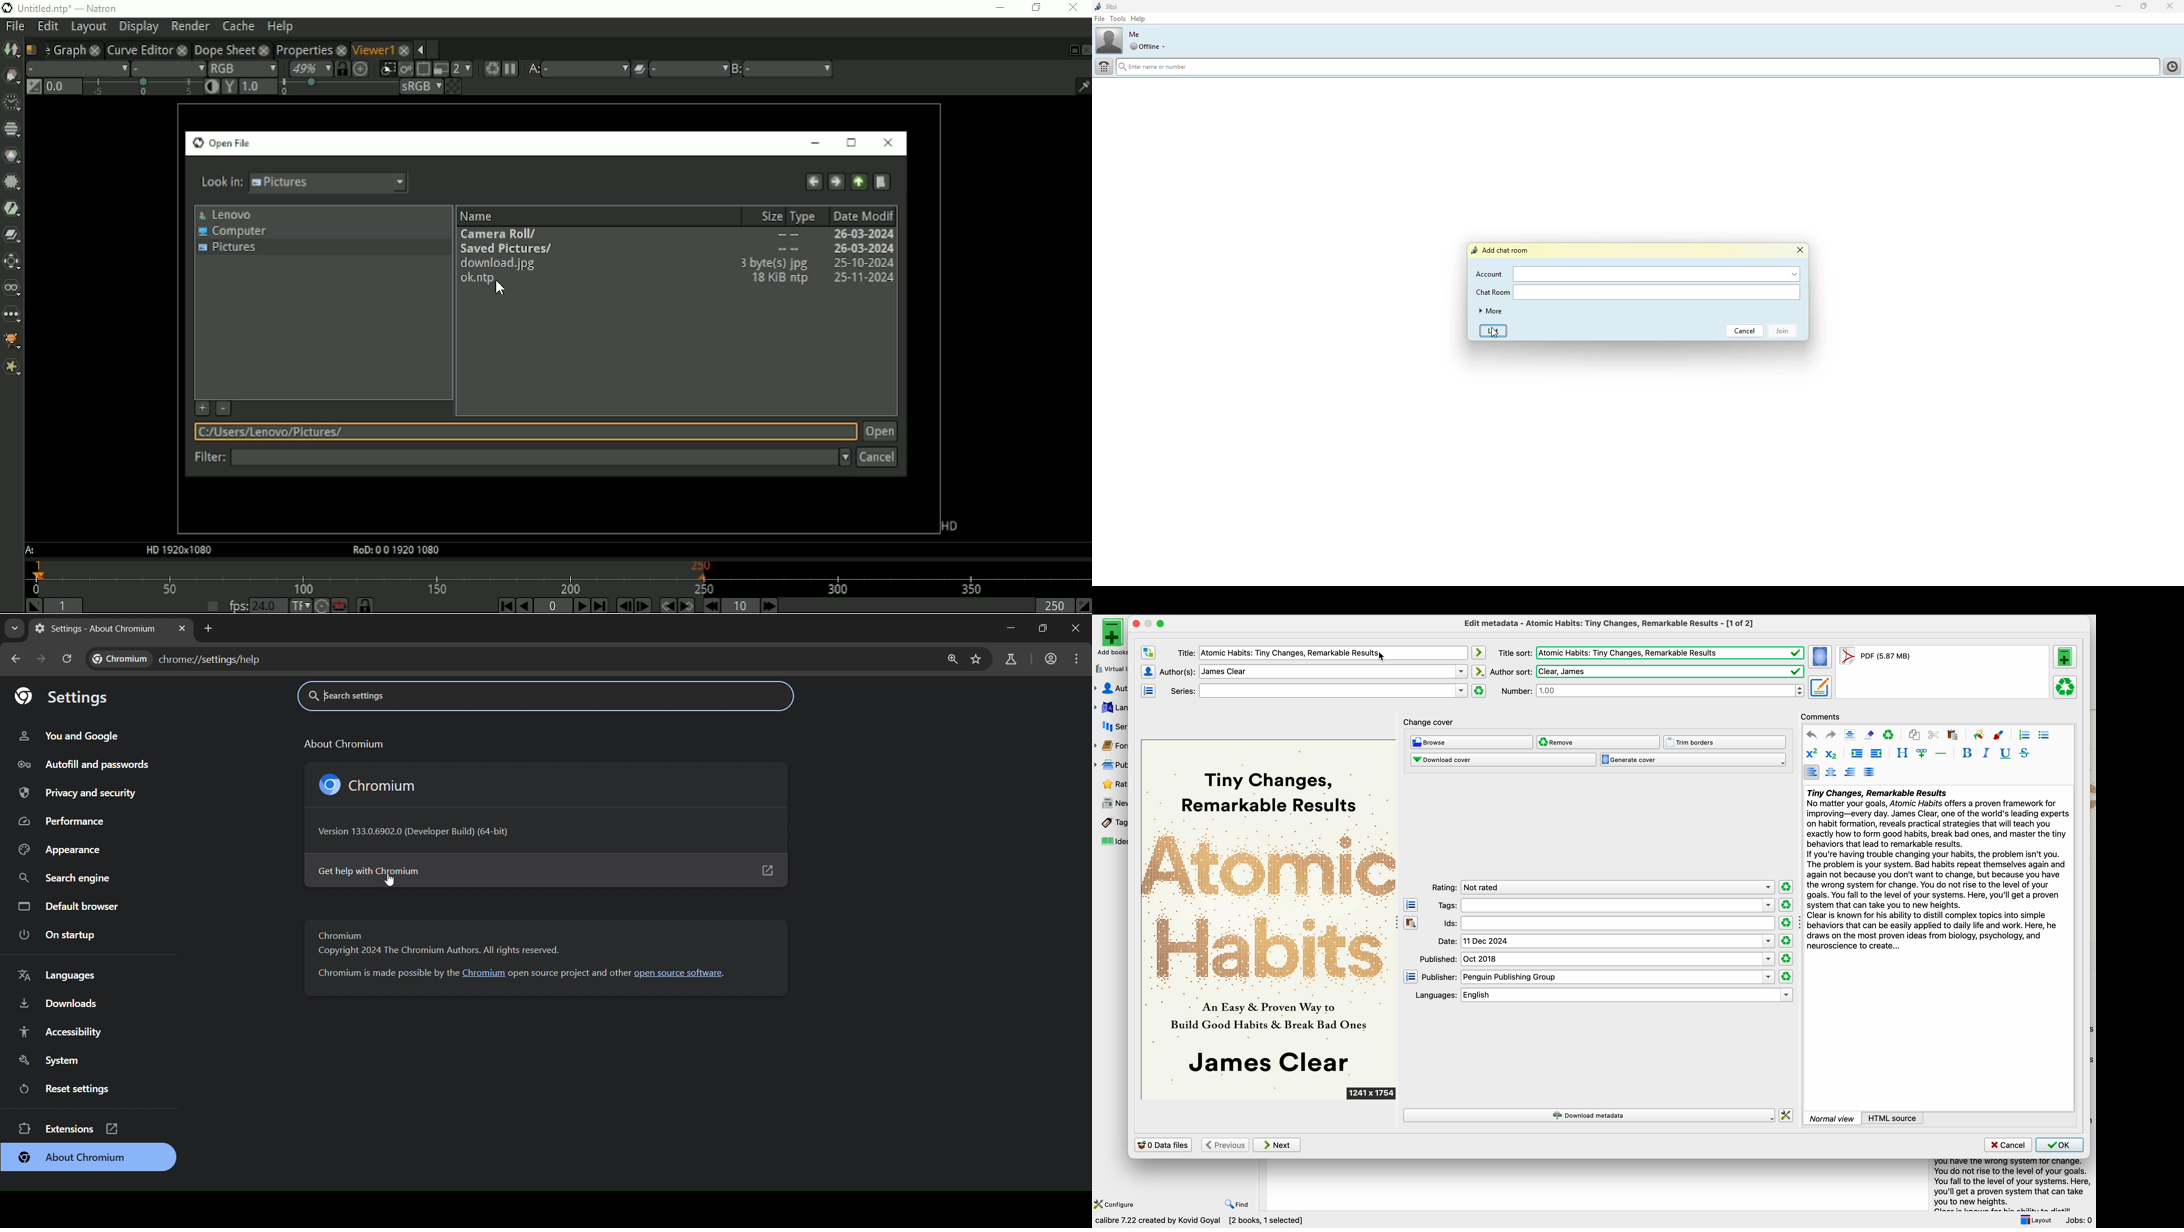 The image size is (2184, 1232). Describe the element at coordinates (1831, 772) in the screenshot. I see `align center` at that location.